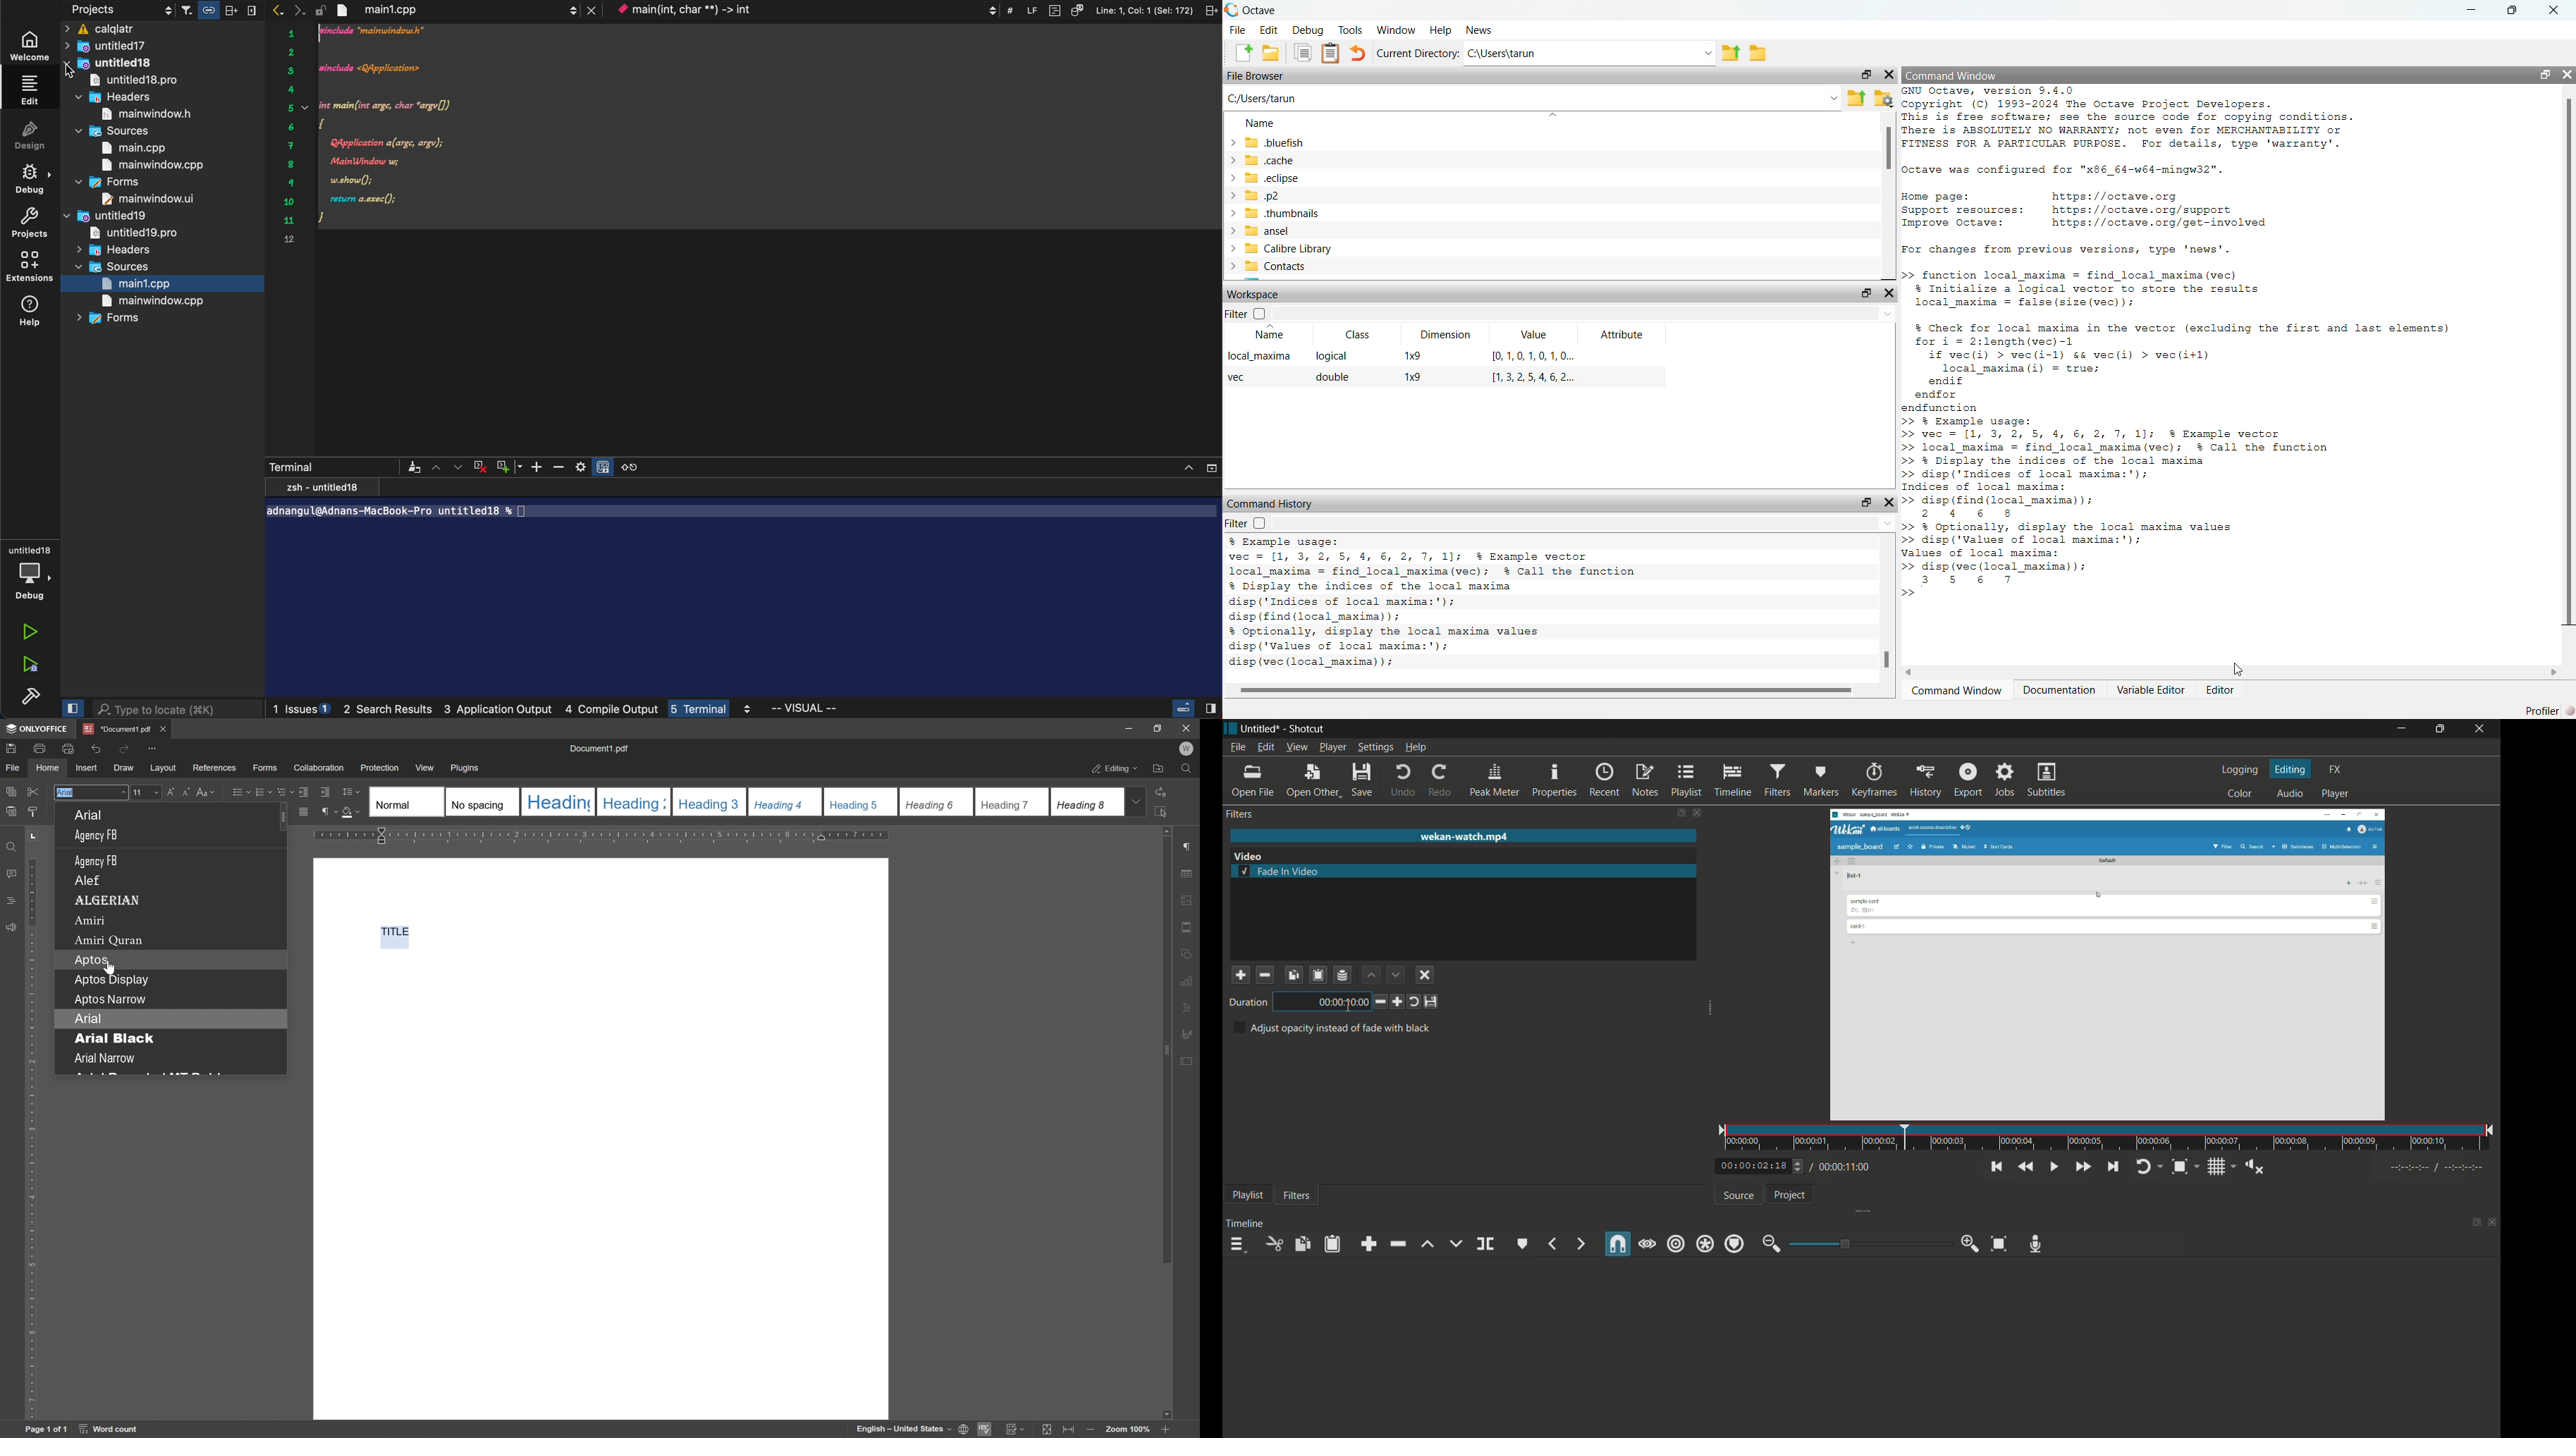  I want to click on add a filter, so click(1240, 975).